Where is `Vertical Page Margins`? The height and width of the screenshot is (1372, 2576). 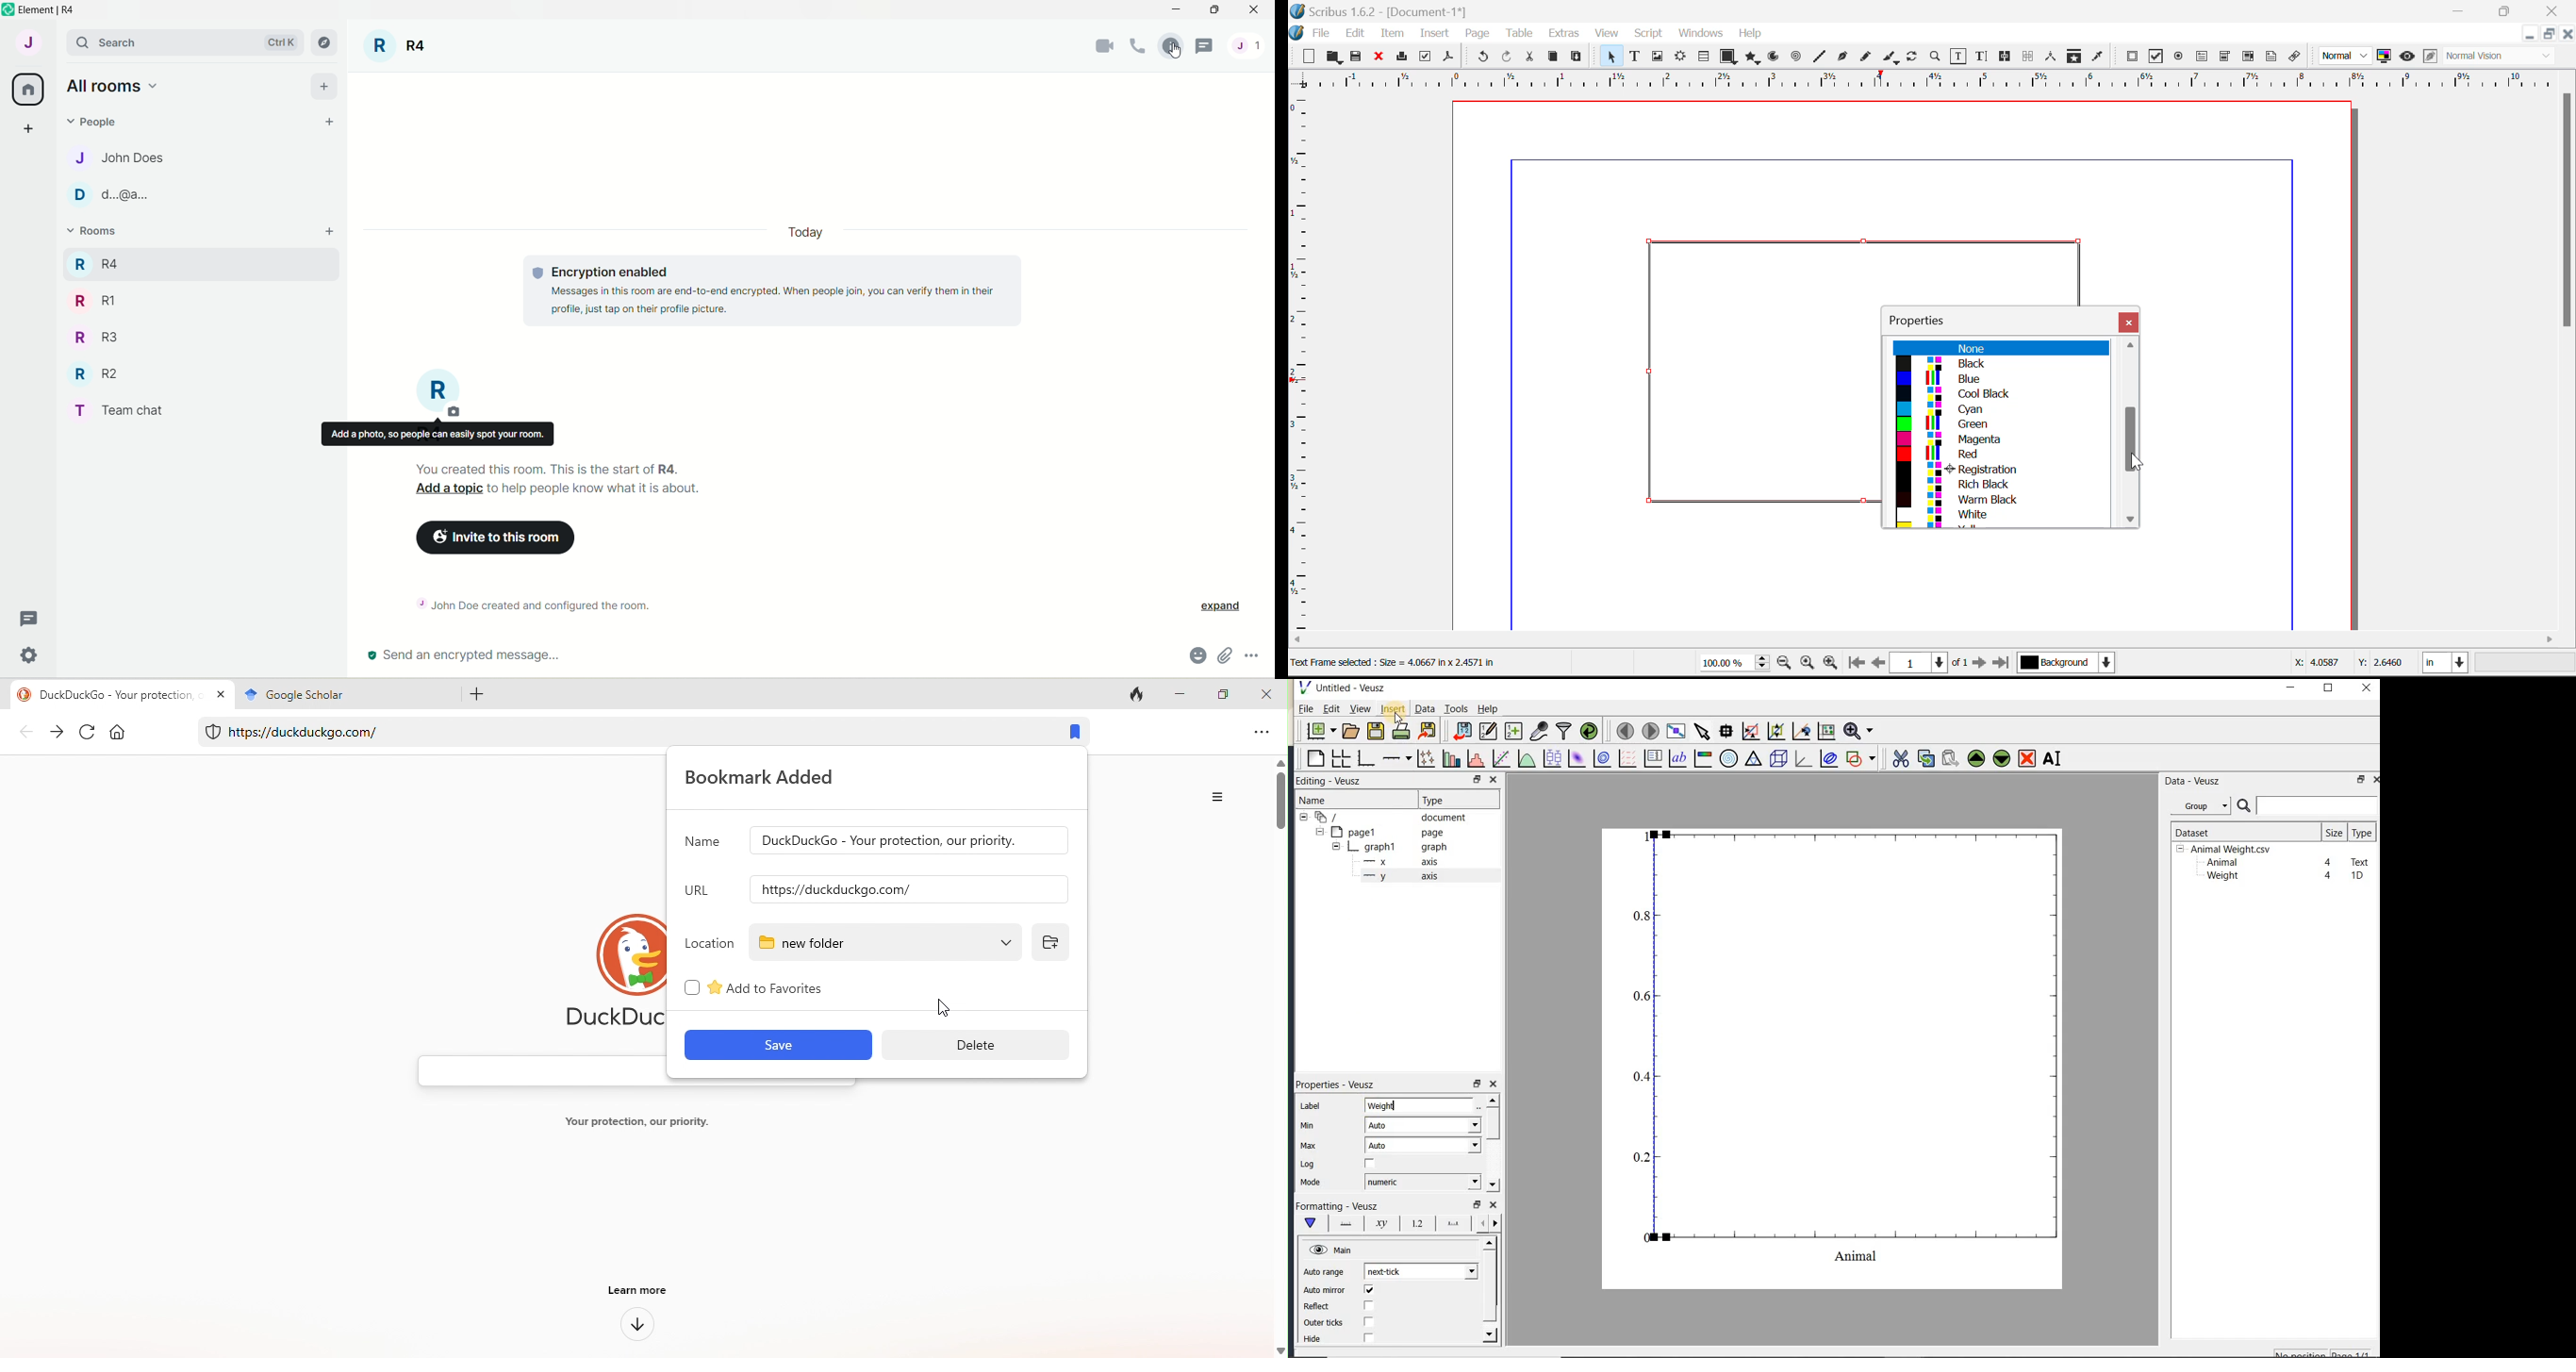
Vertical Page Margins is located at coordinates (1939, 81).